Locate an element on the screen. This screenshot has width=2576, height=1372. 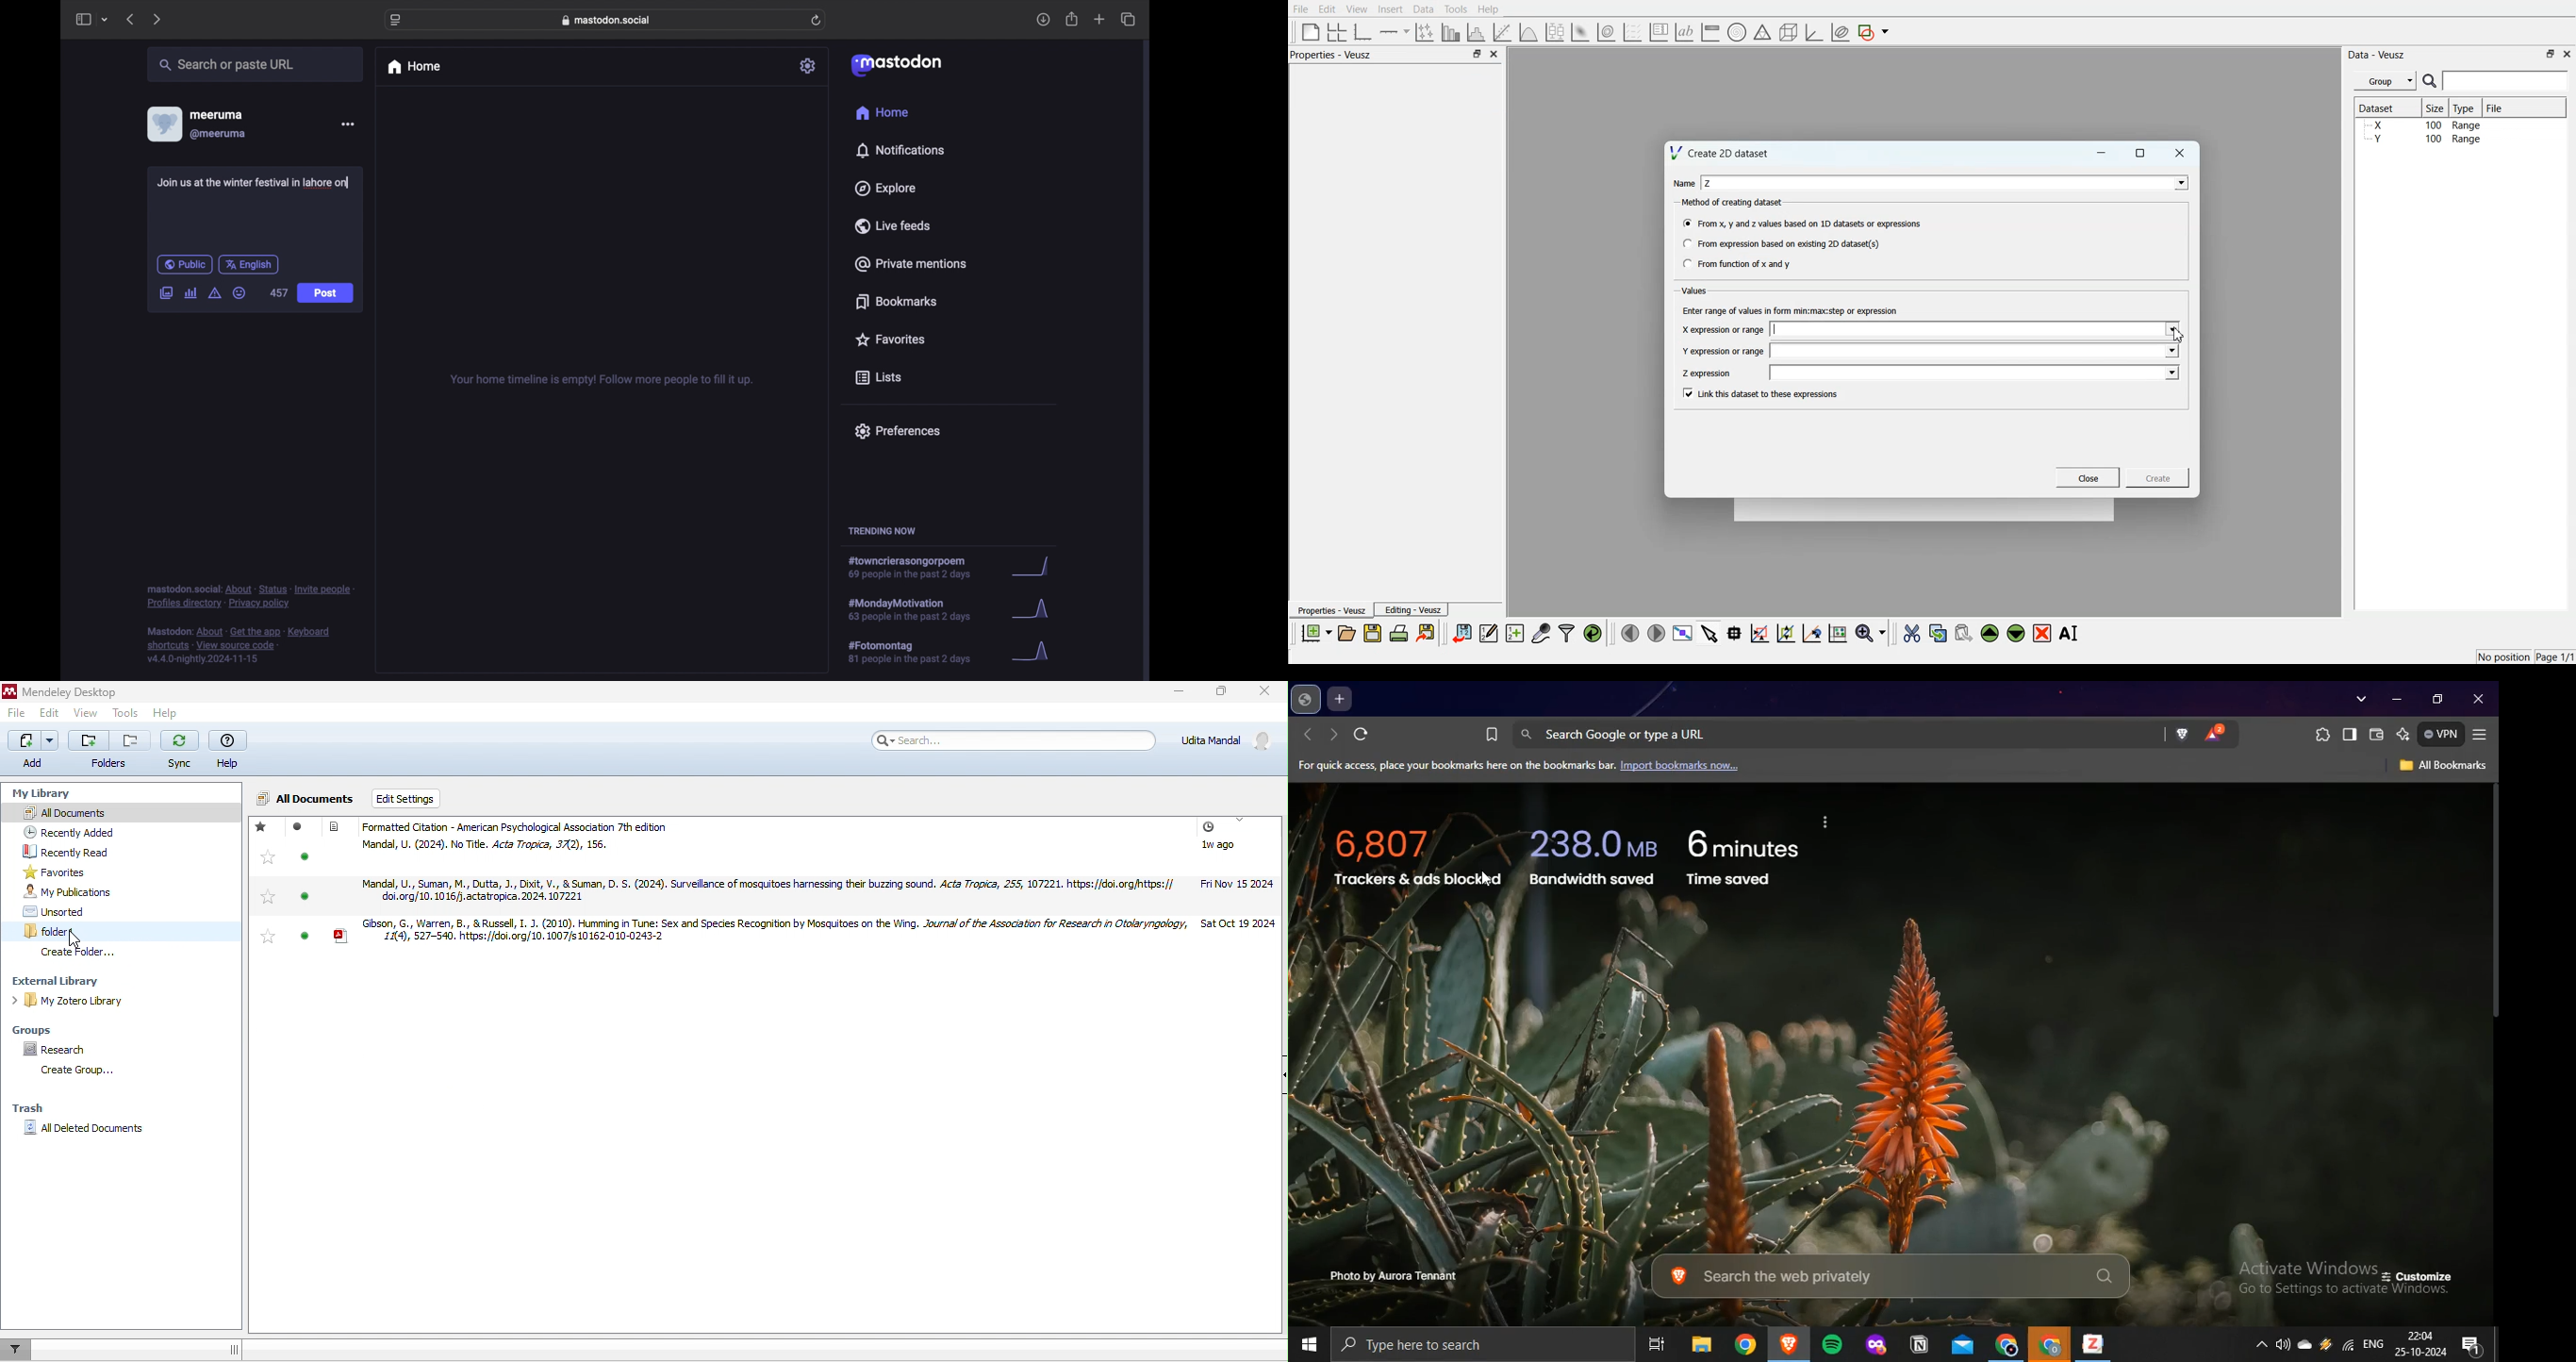
read/ unread is located at coordinates (302, 884).